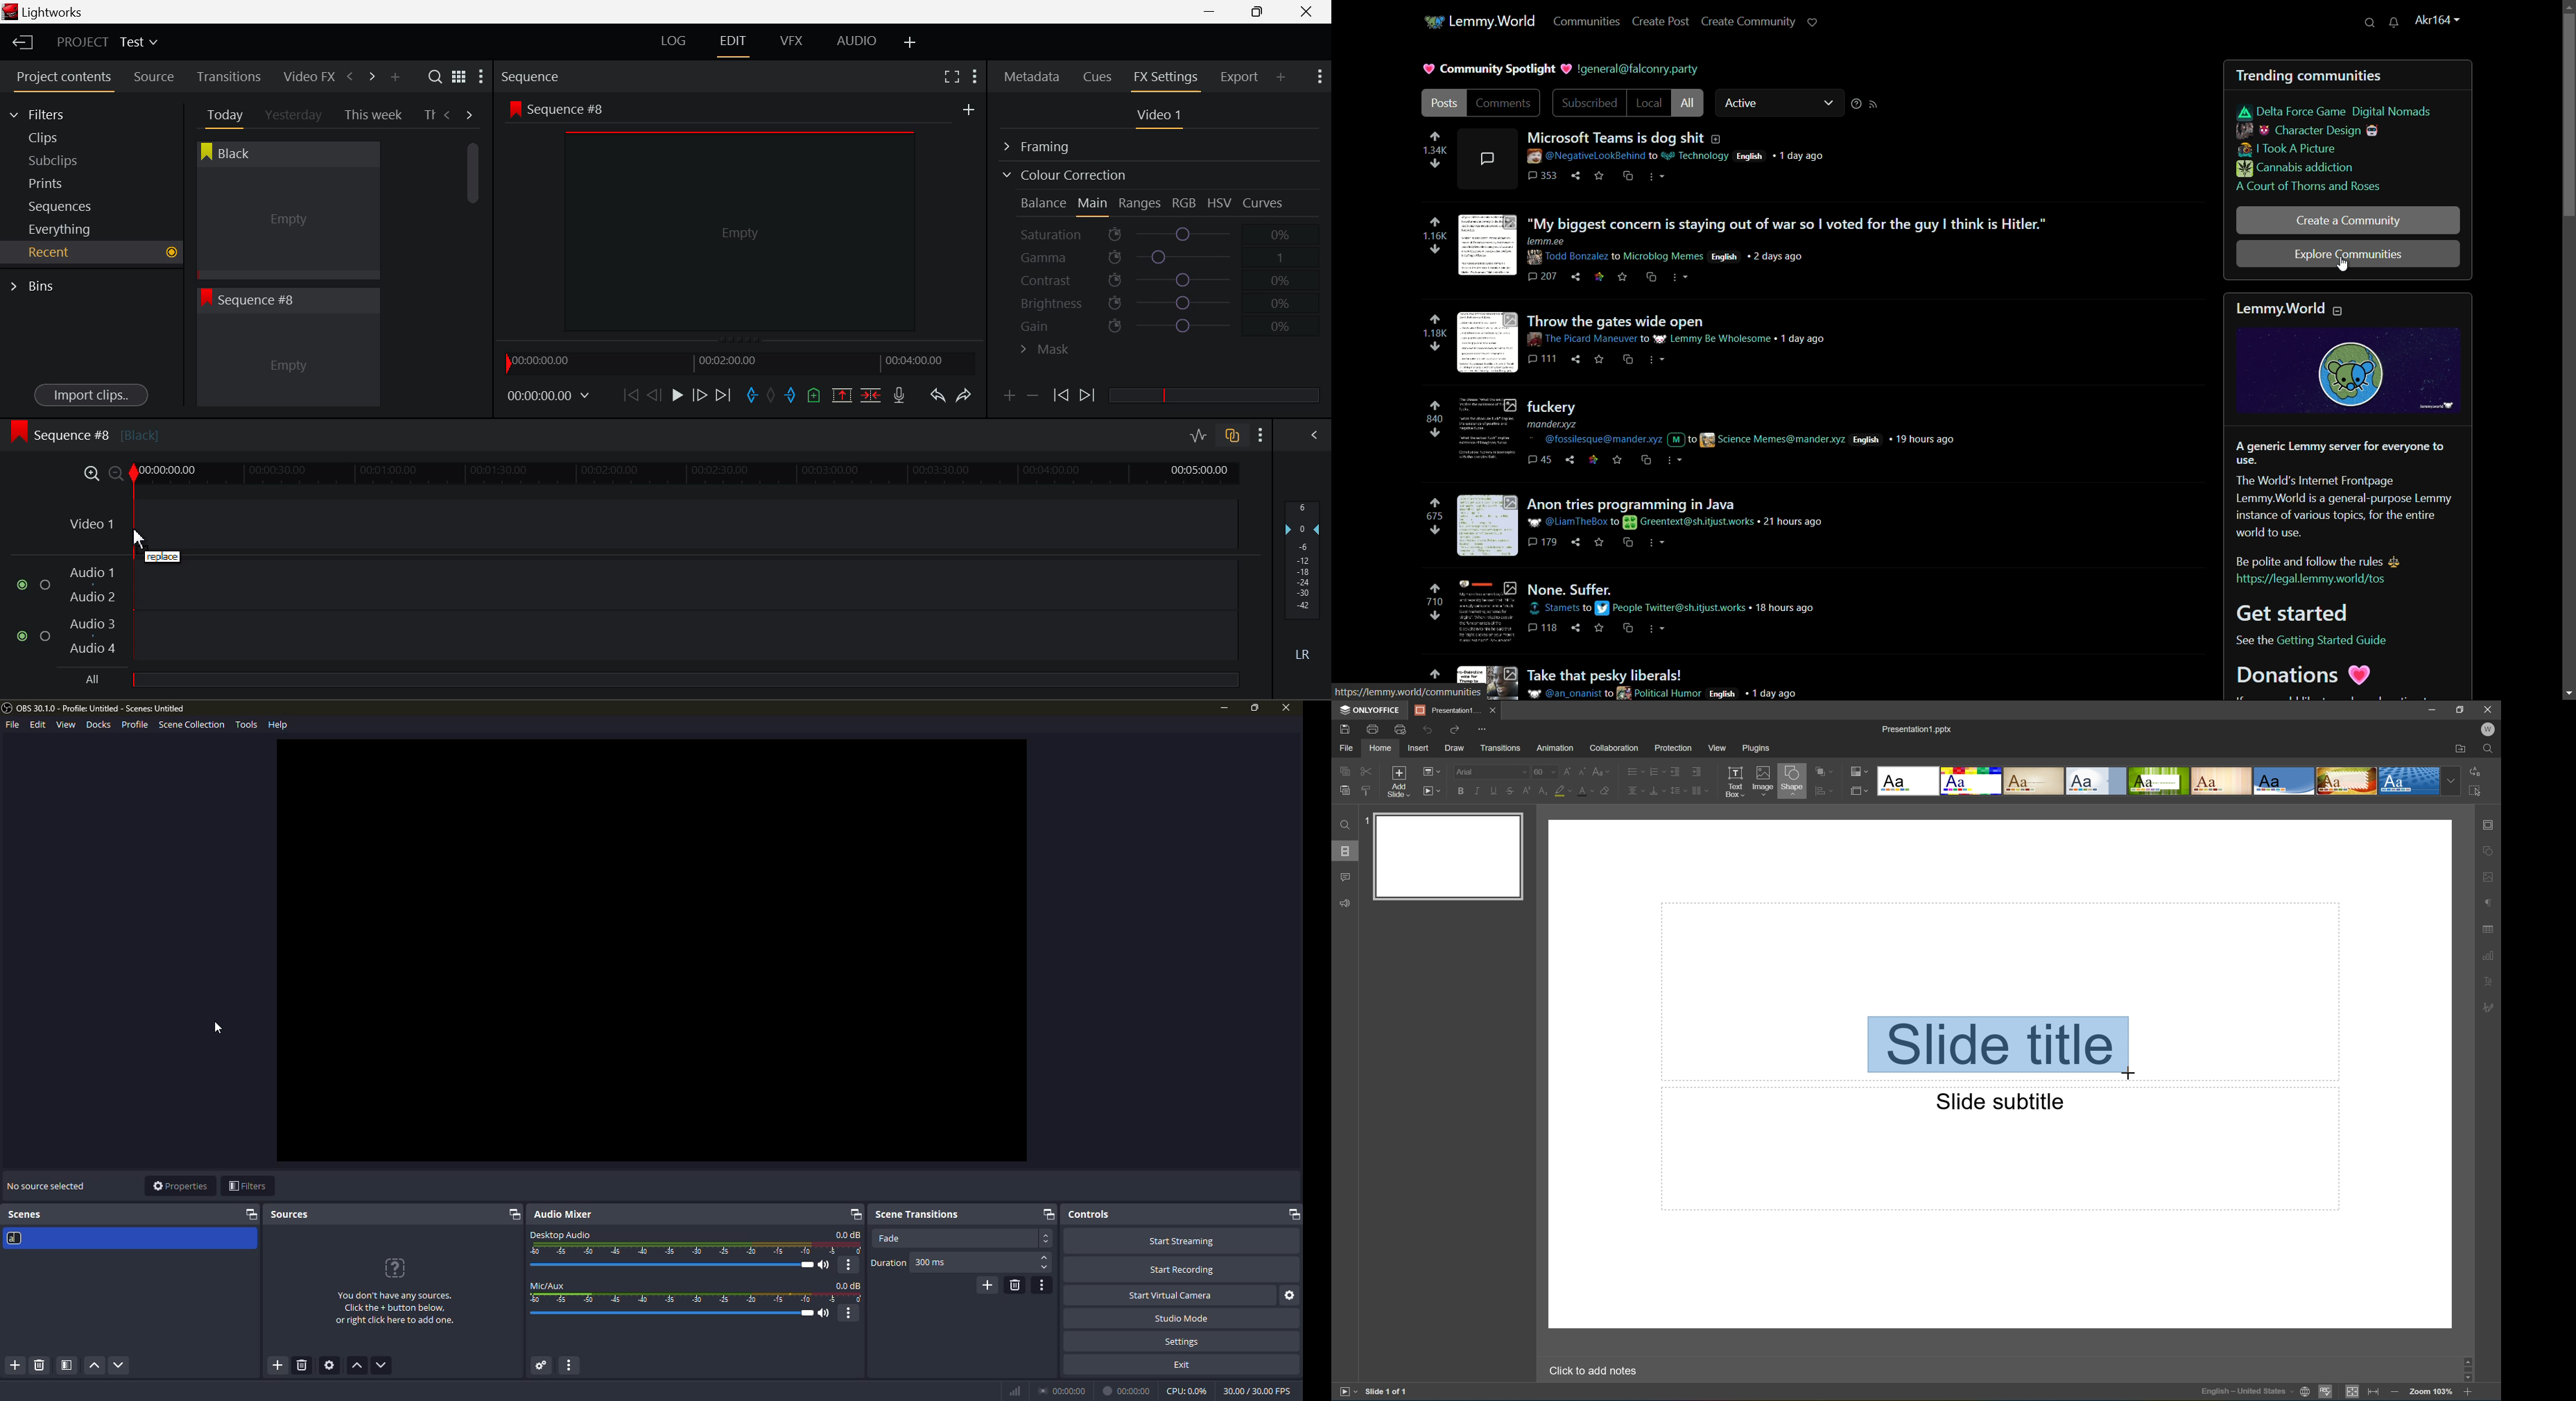 Image resolution: width=2576 pixels, height=1428 pixels. I want to click on Customize quick access toolbar, so click(1480, 728).